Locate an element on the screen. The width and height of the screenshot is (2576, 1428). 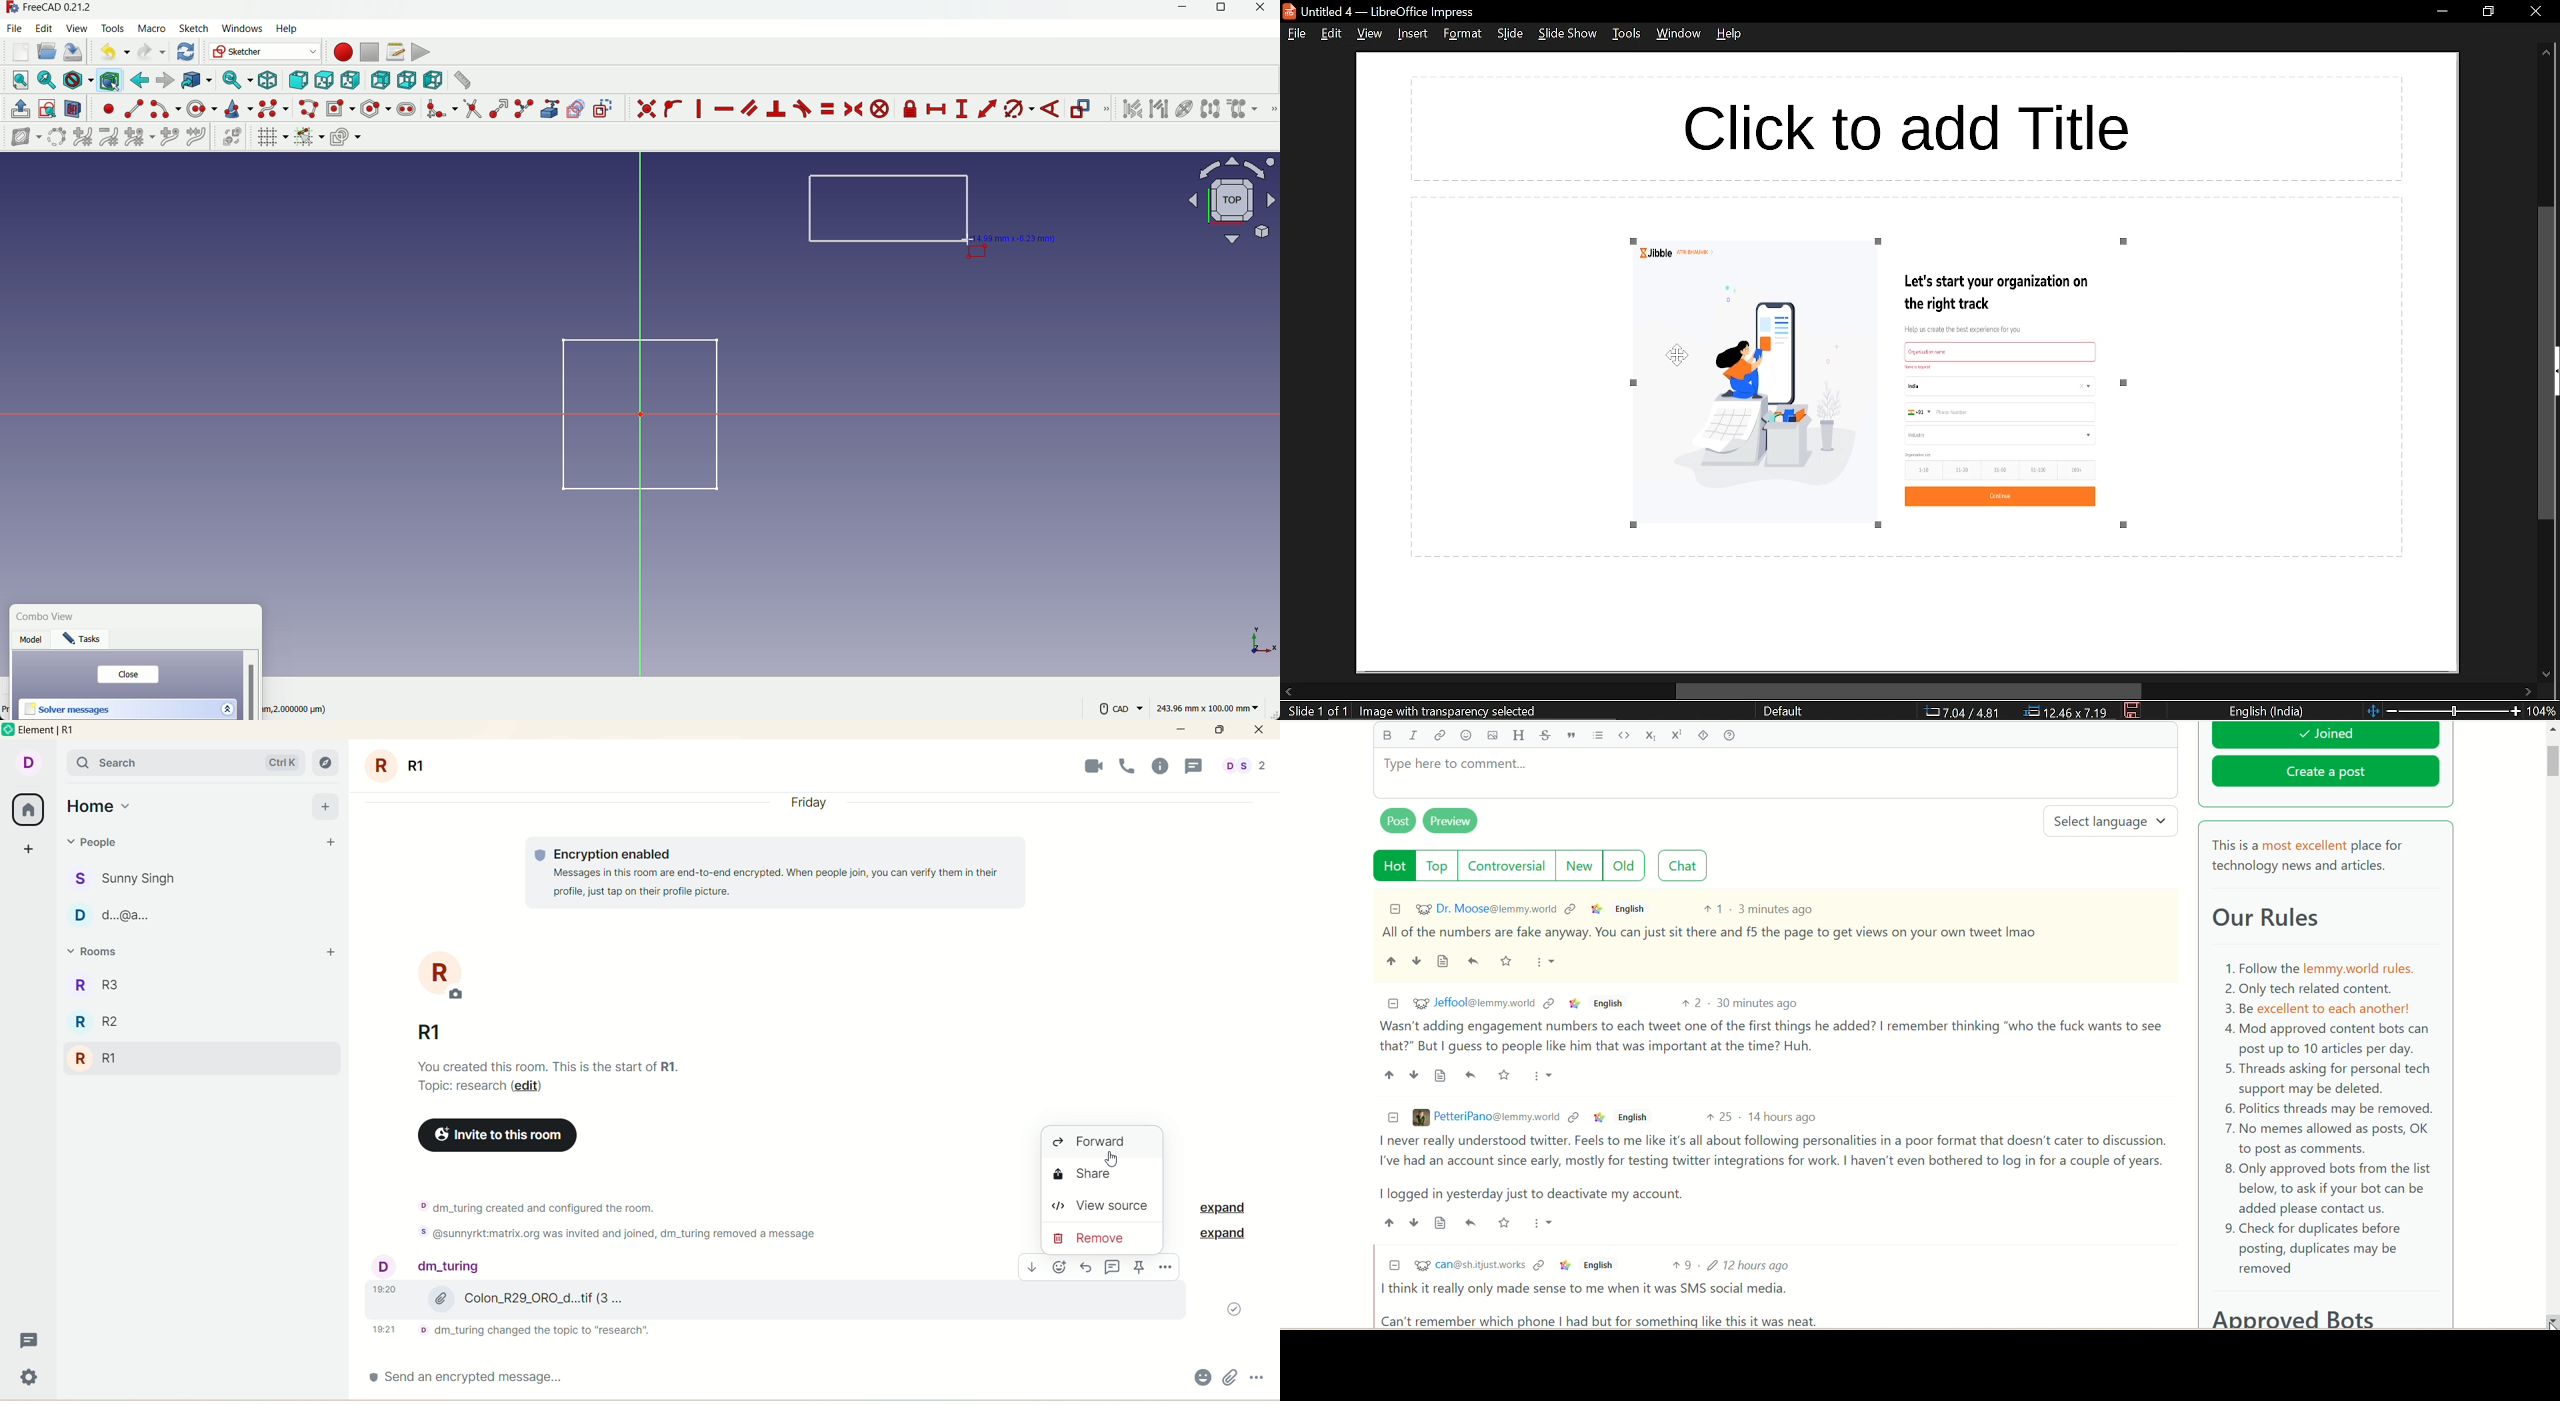
expand is located at coordinates (1221, 1235).